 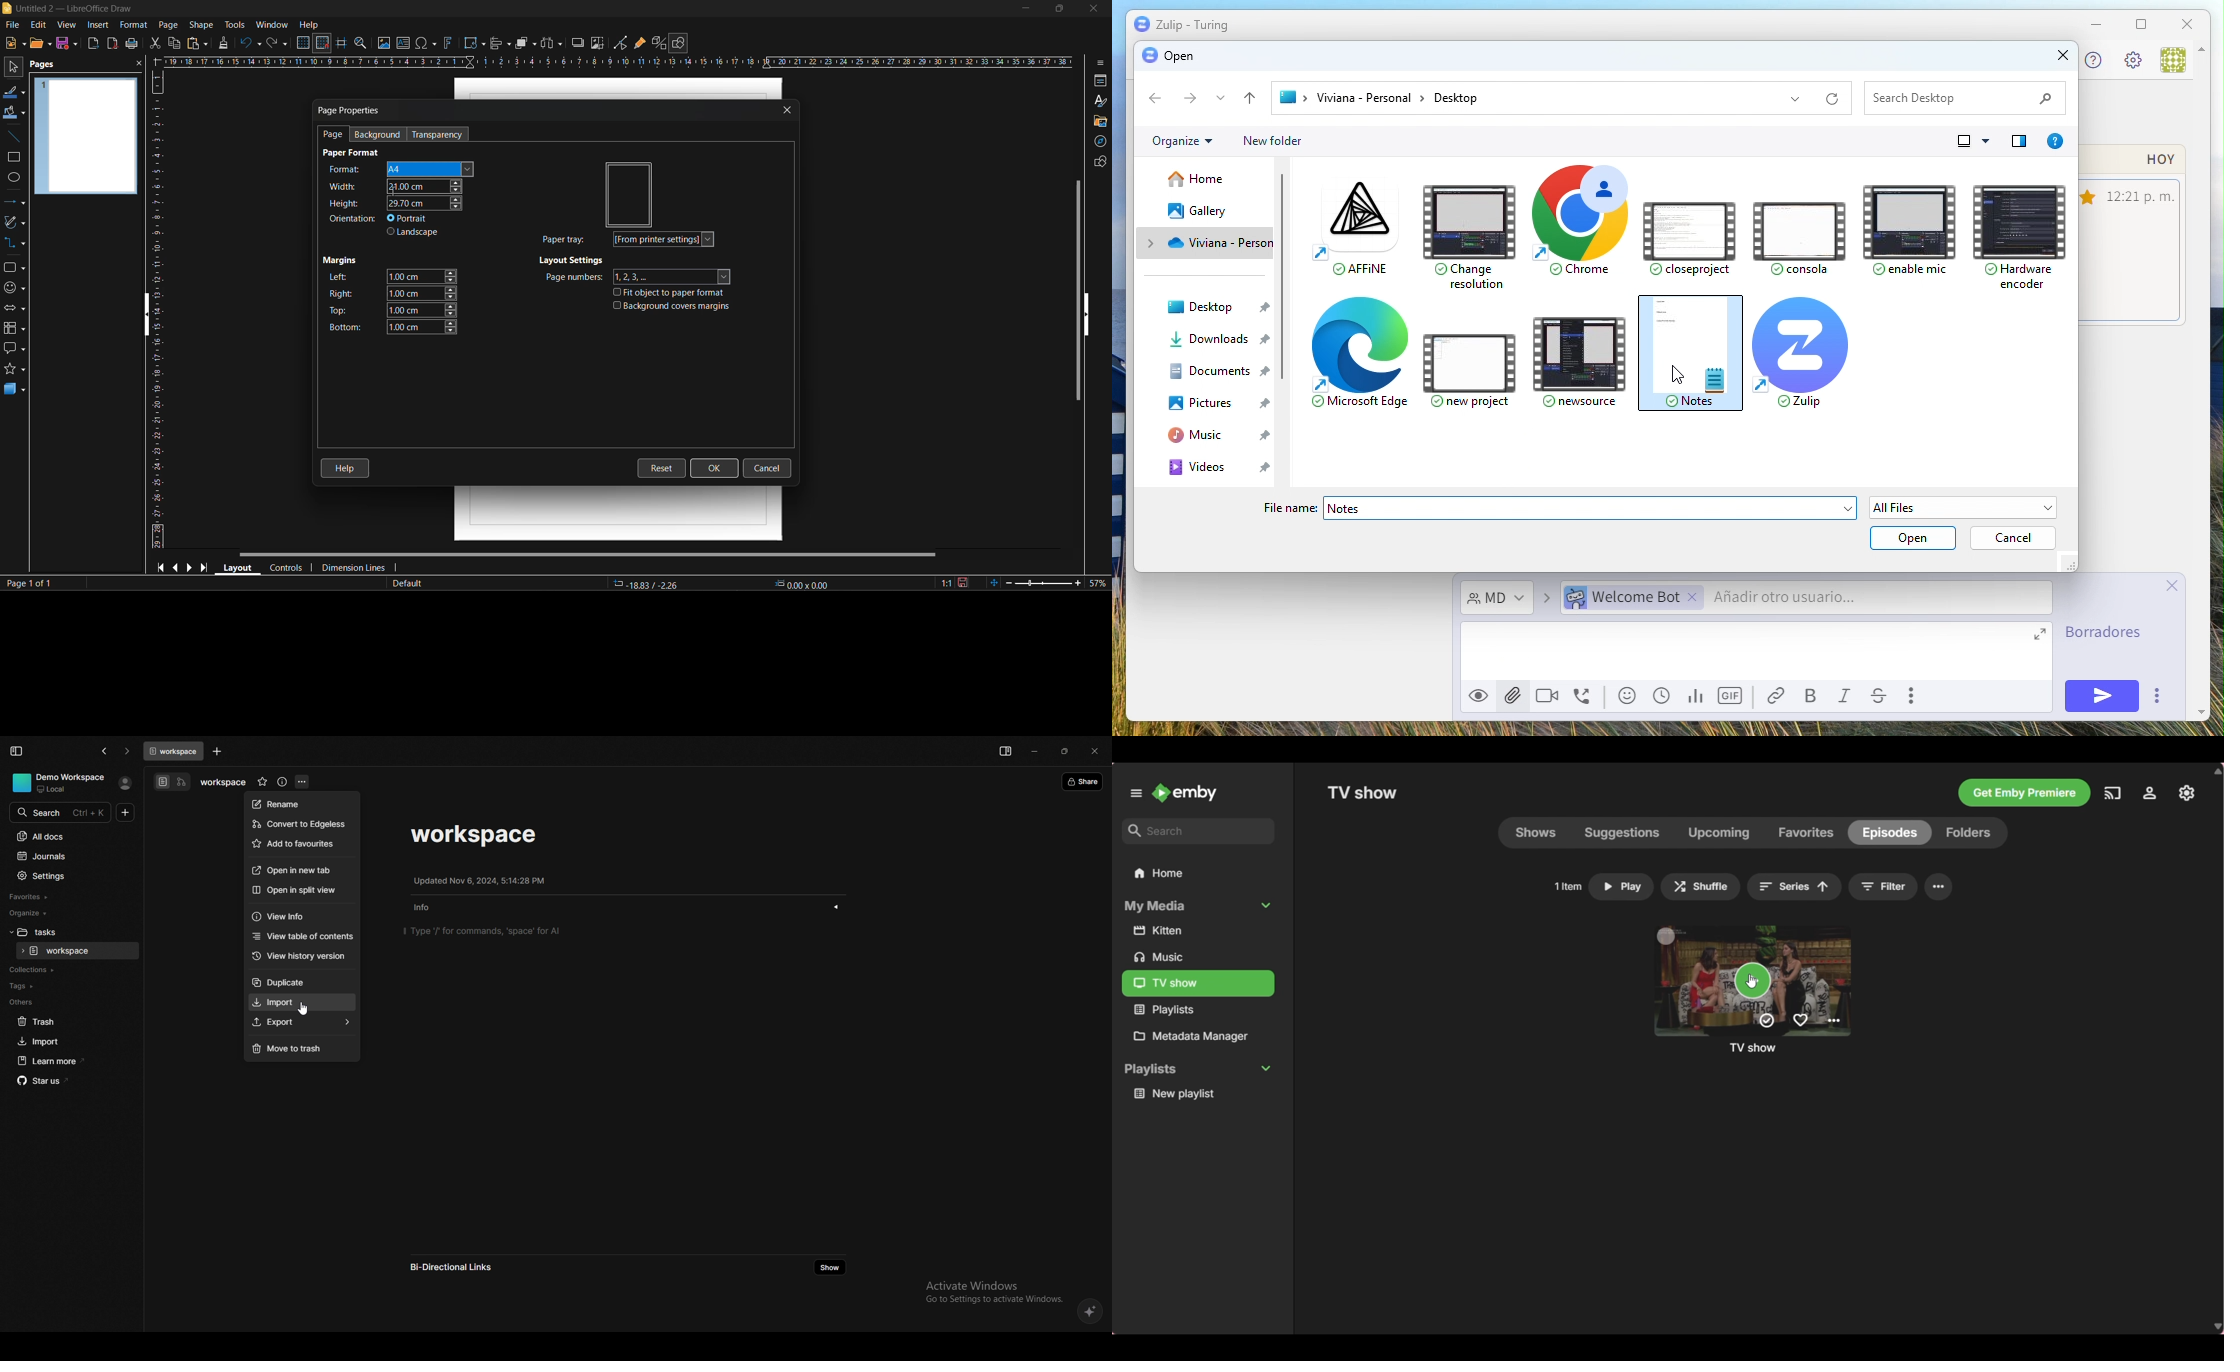 What do you see at coordinates (1094, 9) in the screenshot?
I see `close` at bounding box center [1094, 9].